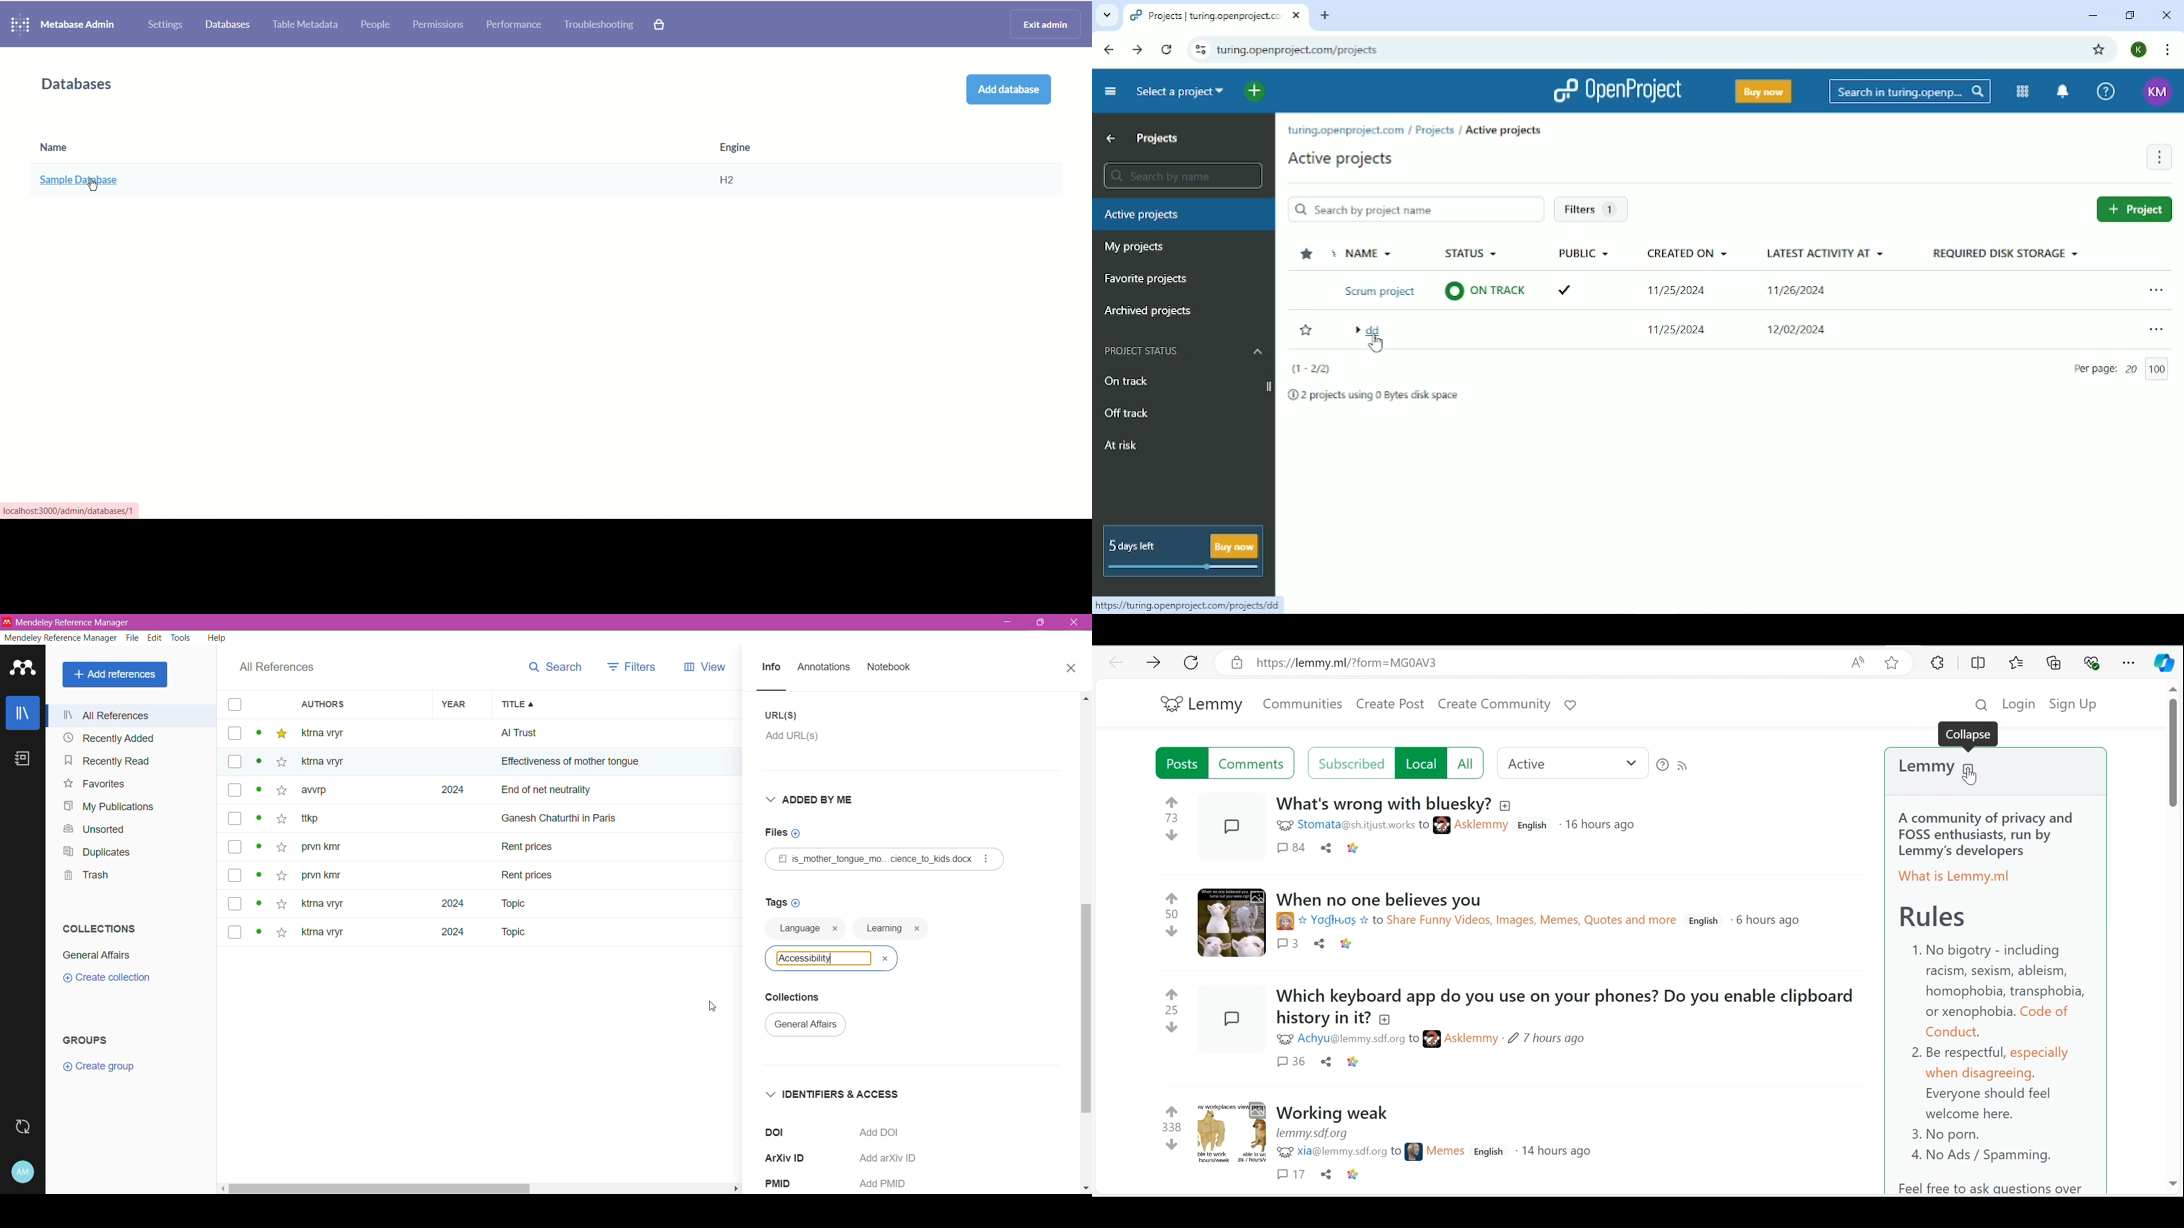 The width and height of the screenshot is (2184, 1232). I want to click on Unsorted, so click(98, 830).